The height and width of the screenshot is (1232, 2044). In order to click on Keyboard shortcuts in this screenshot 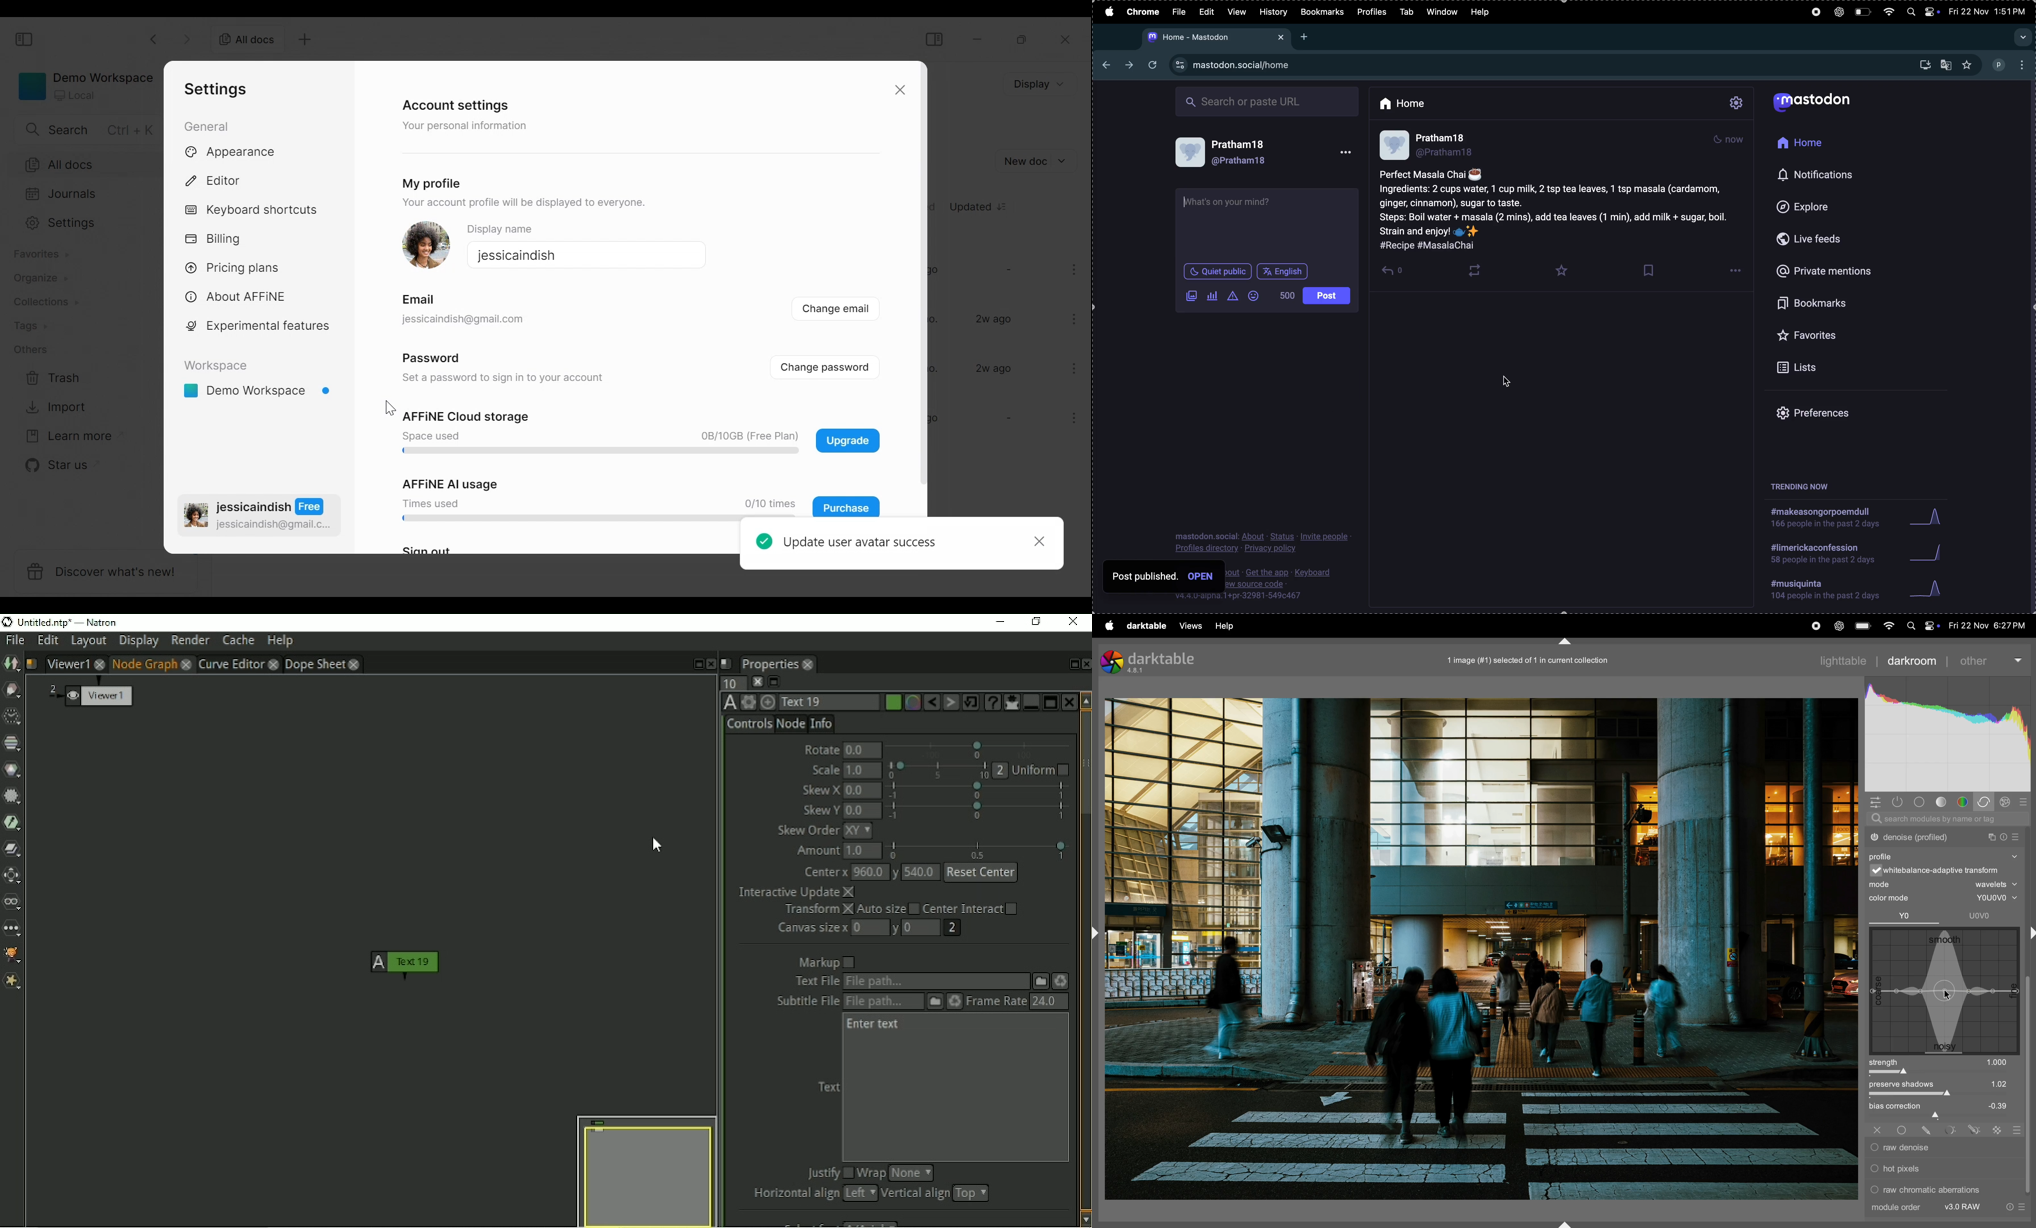, I will do `click(252, 210)`.